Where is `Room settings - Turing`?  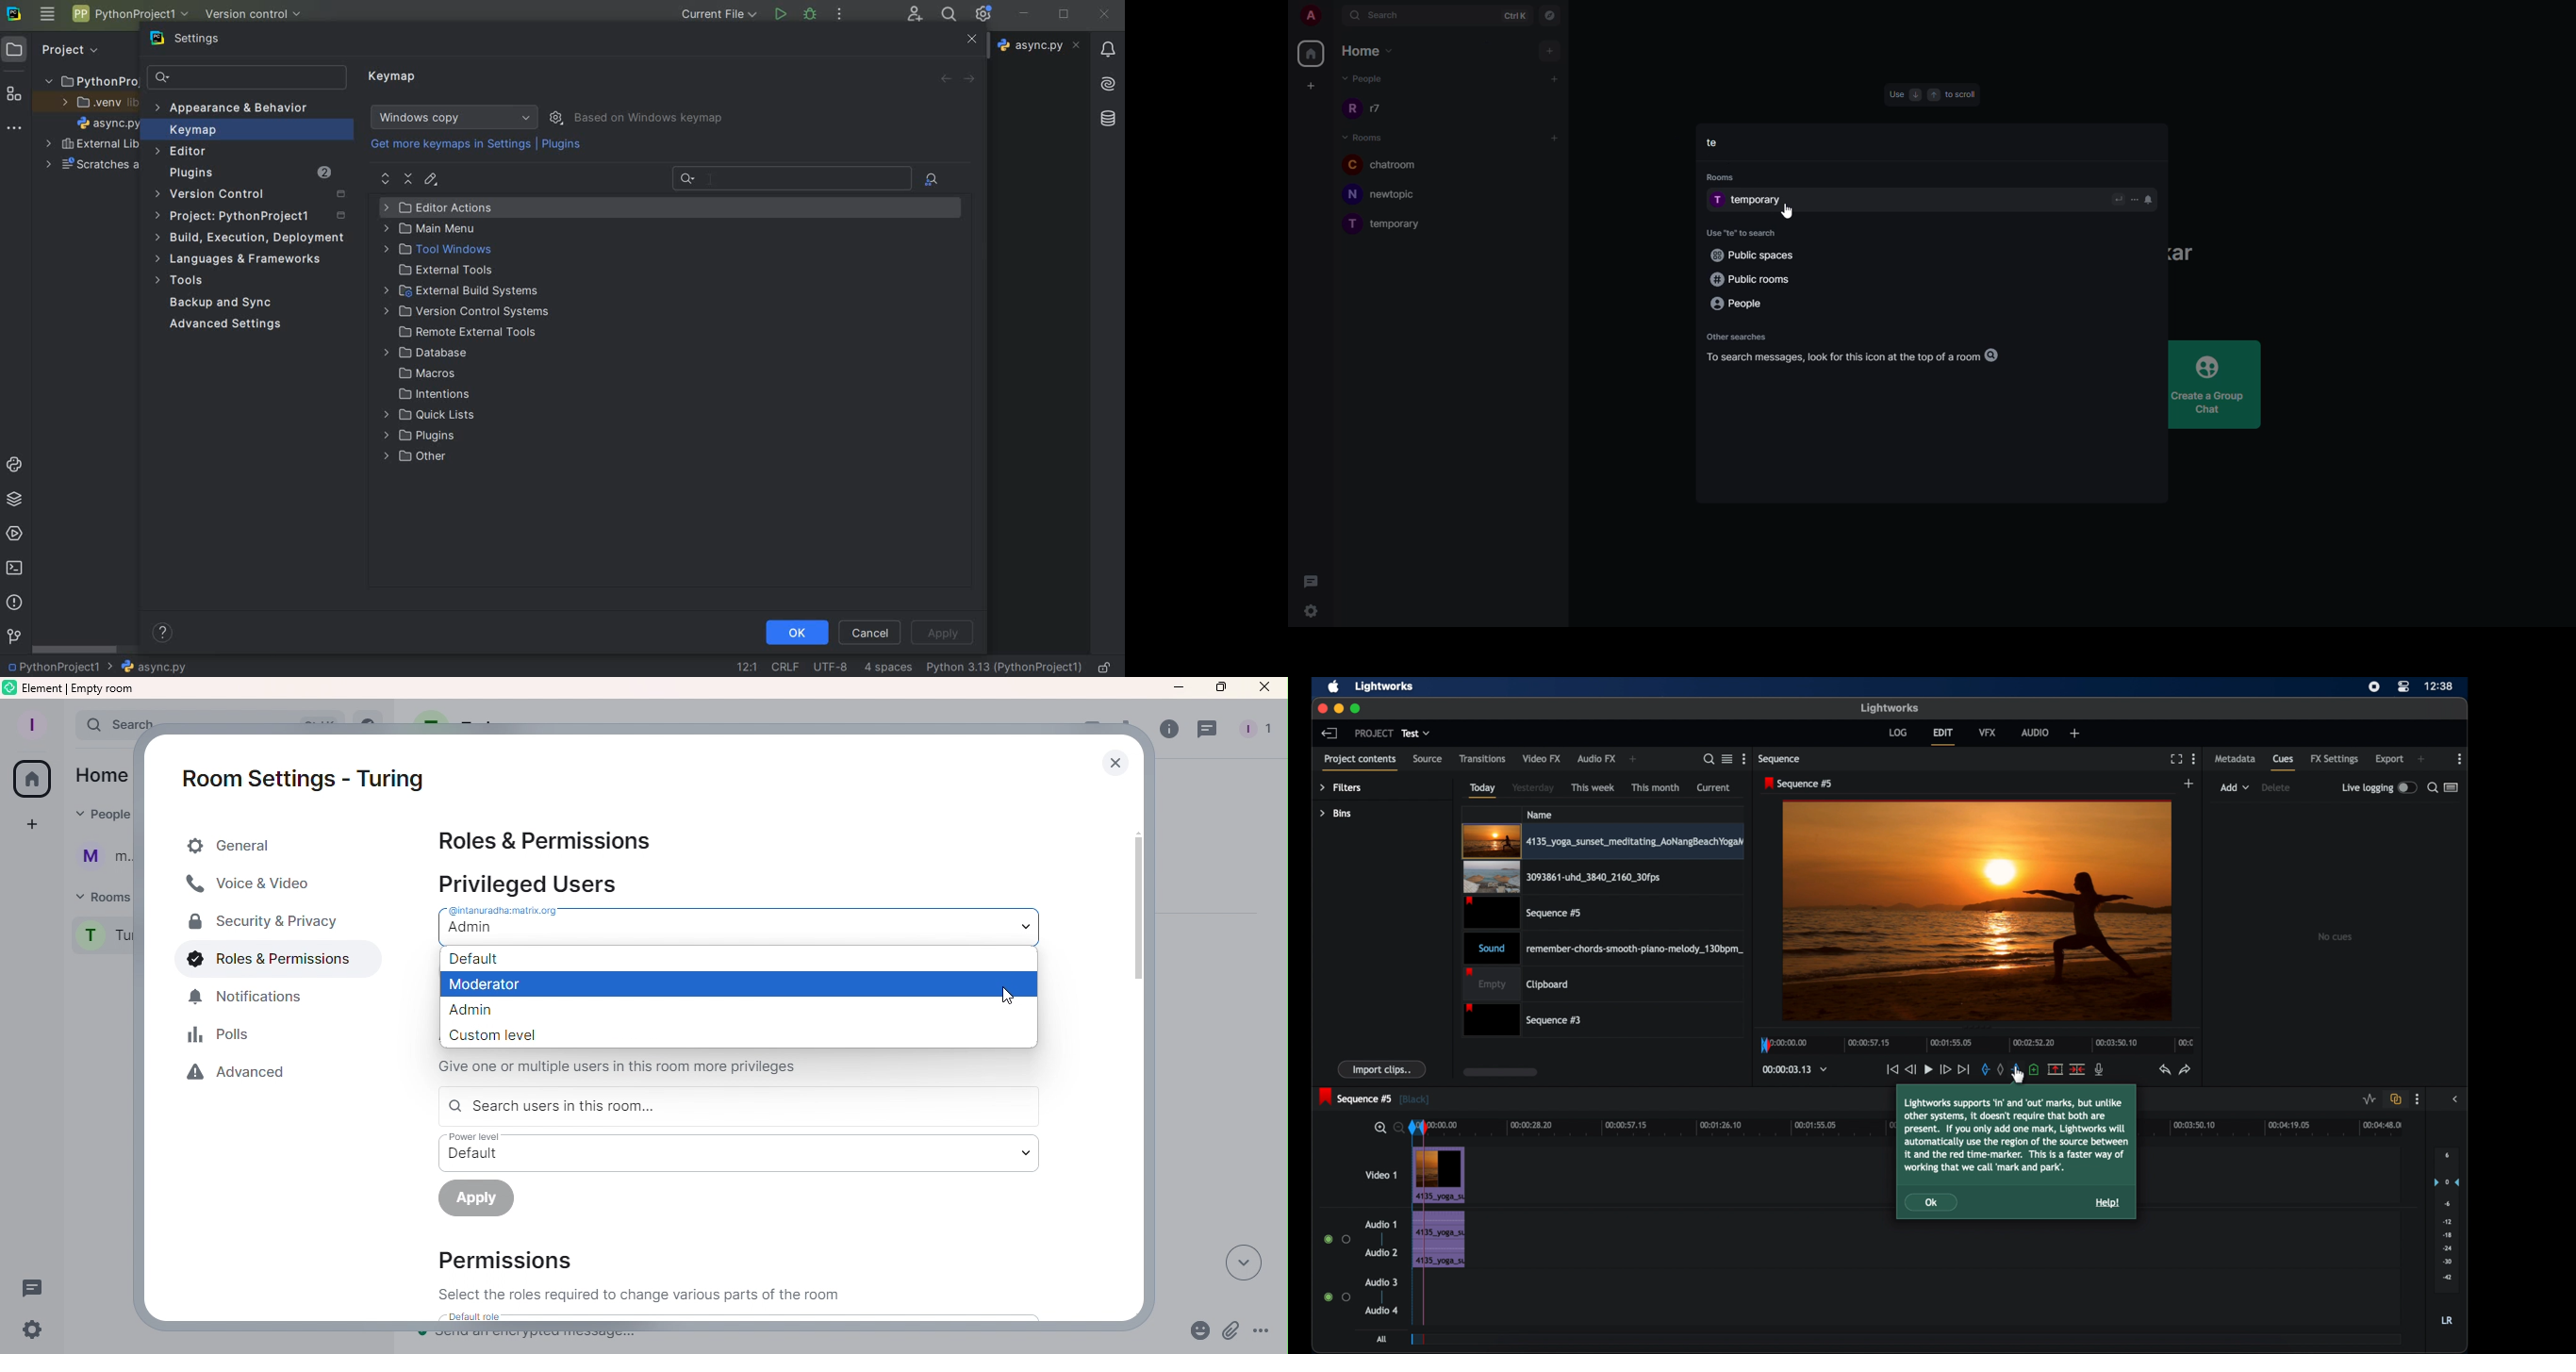
Room settings - Turing is located at coordinates (304, 773).